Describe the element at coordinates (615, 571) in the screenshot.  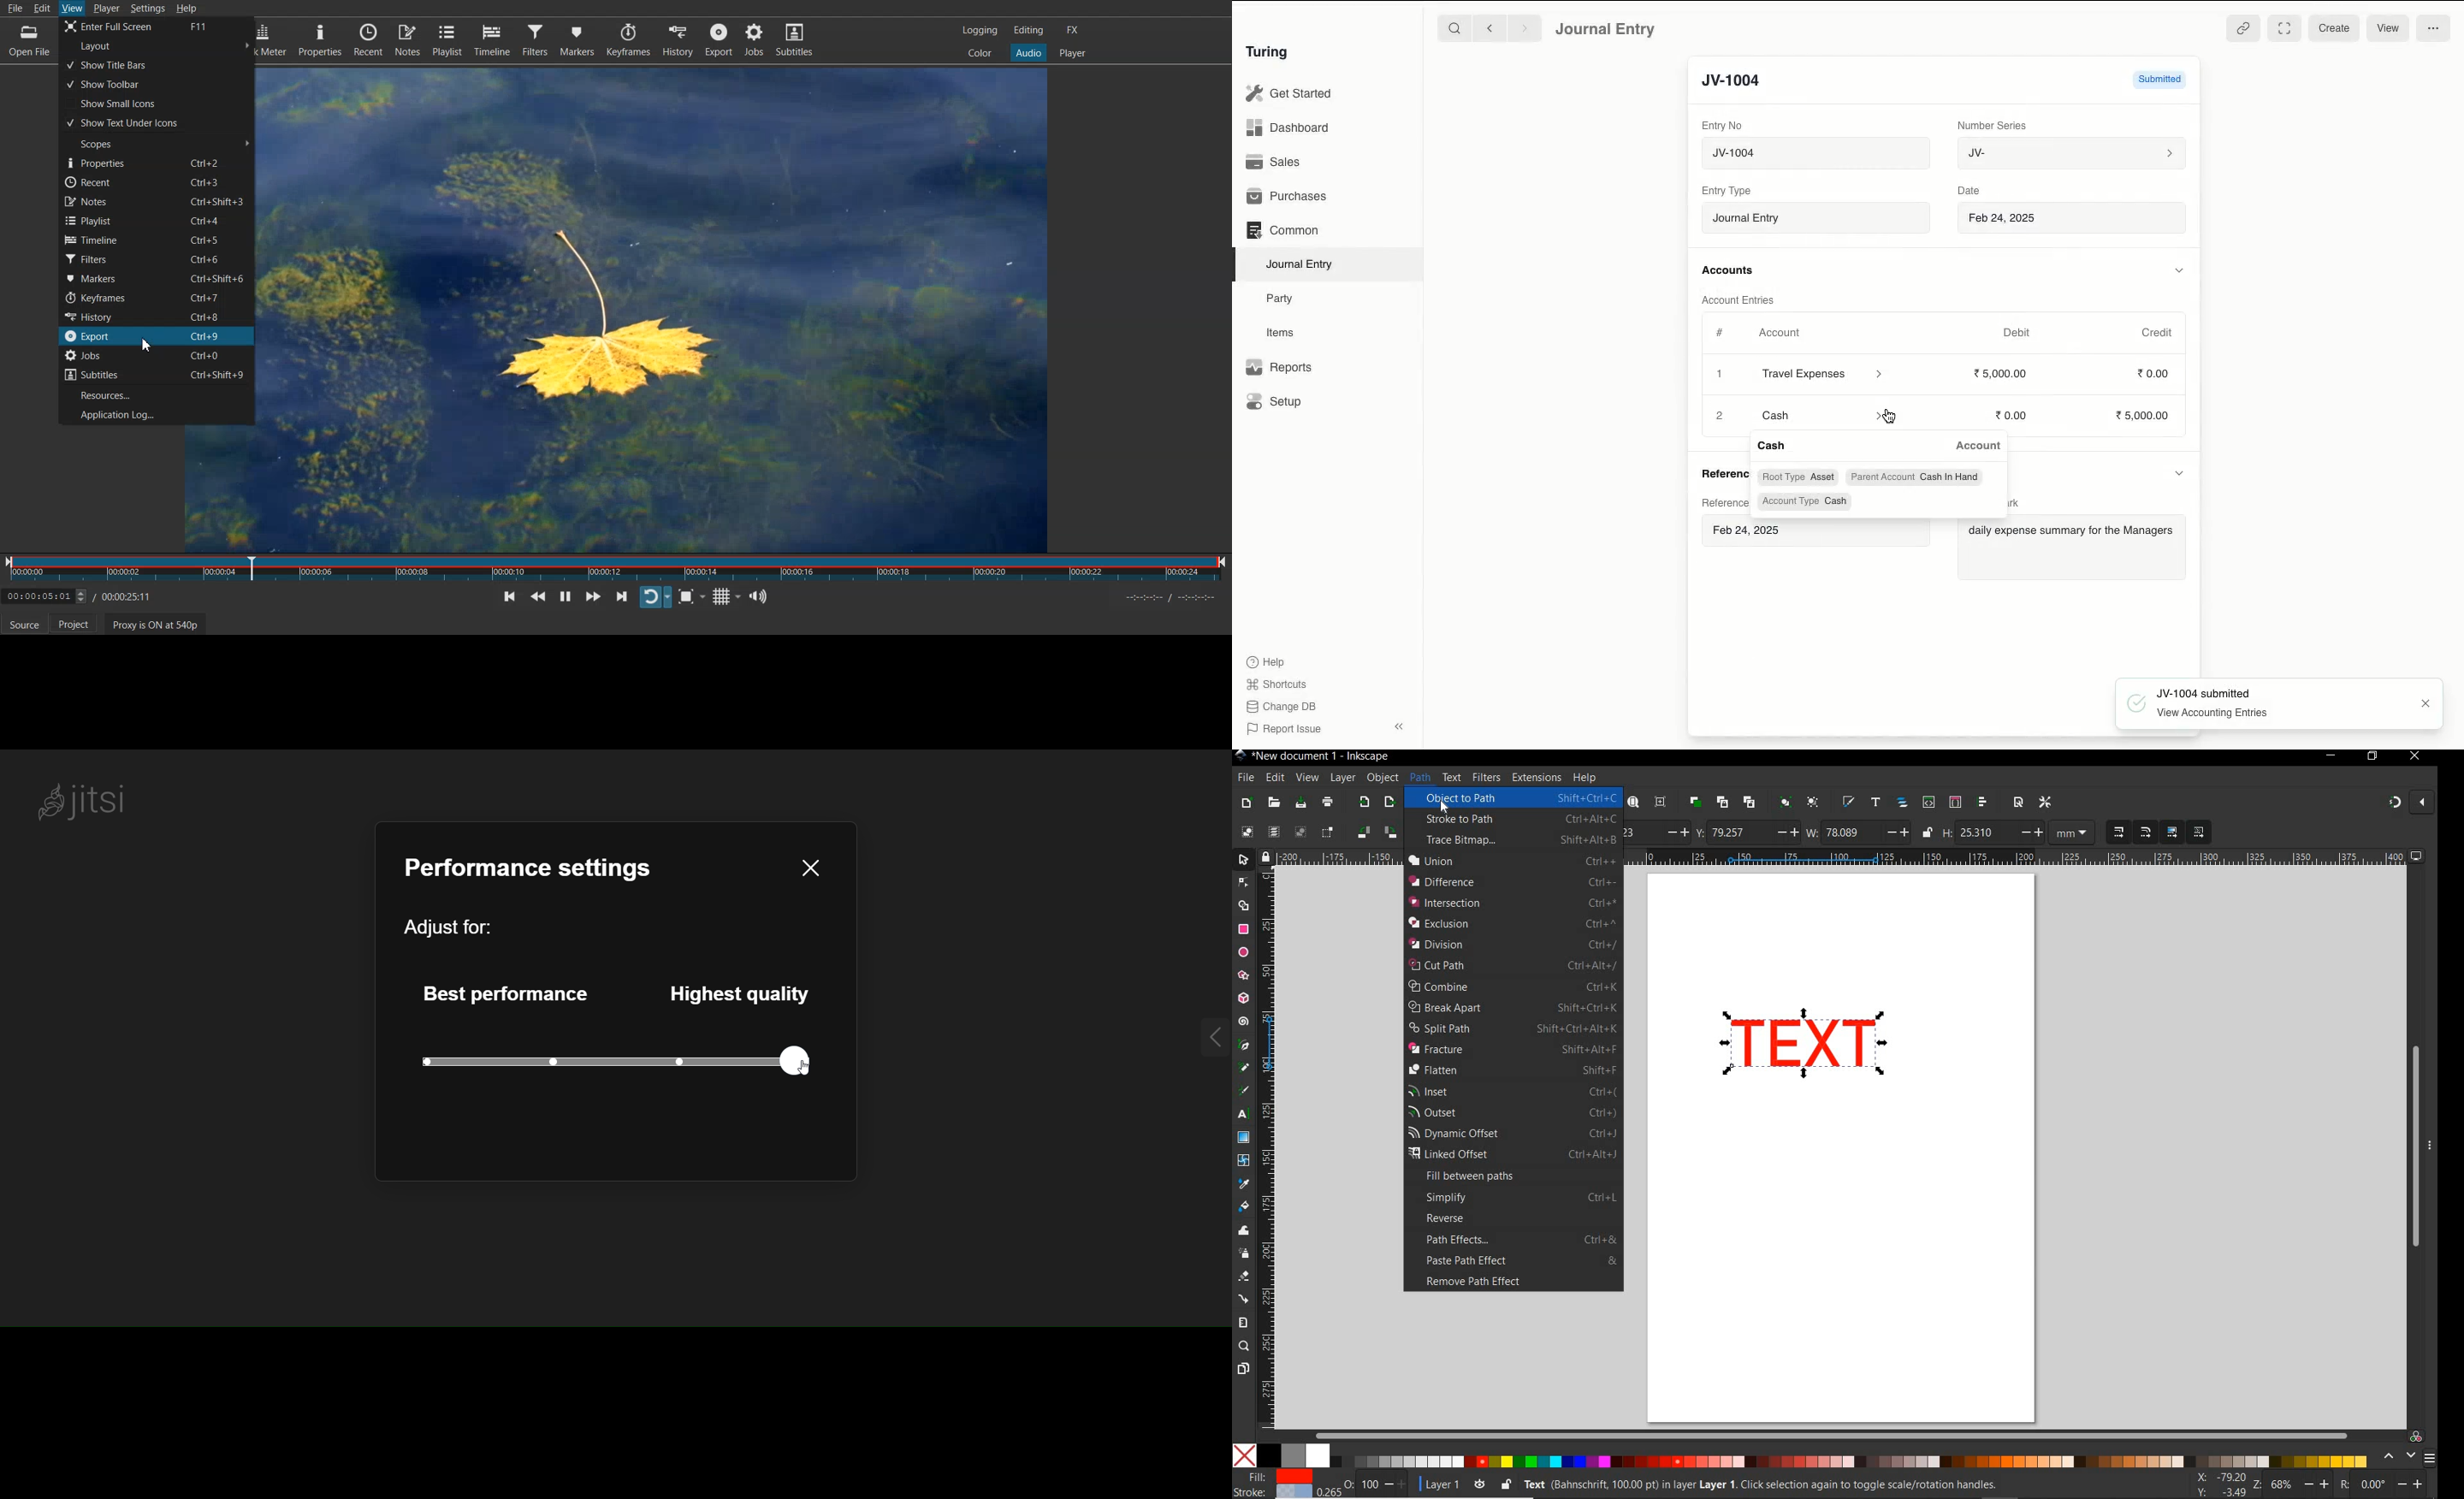
I see `Slider` at that location.